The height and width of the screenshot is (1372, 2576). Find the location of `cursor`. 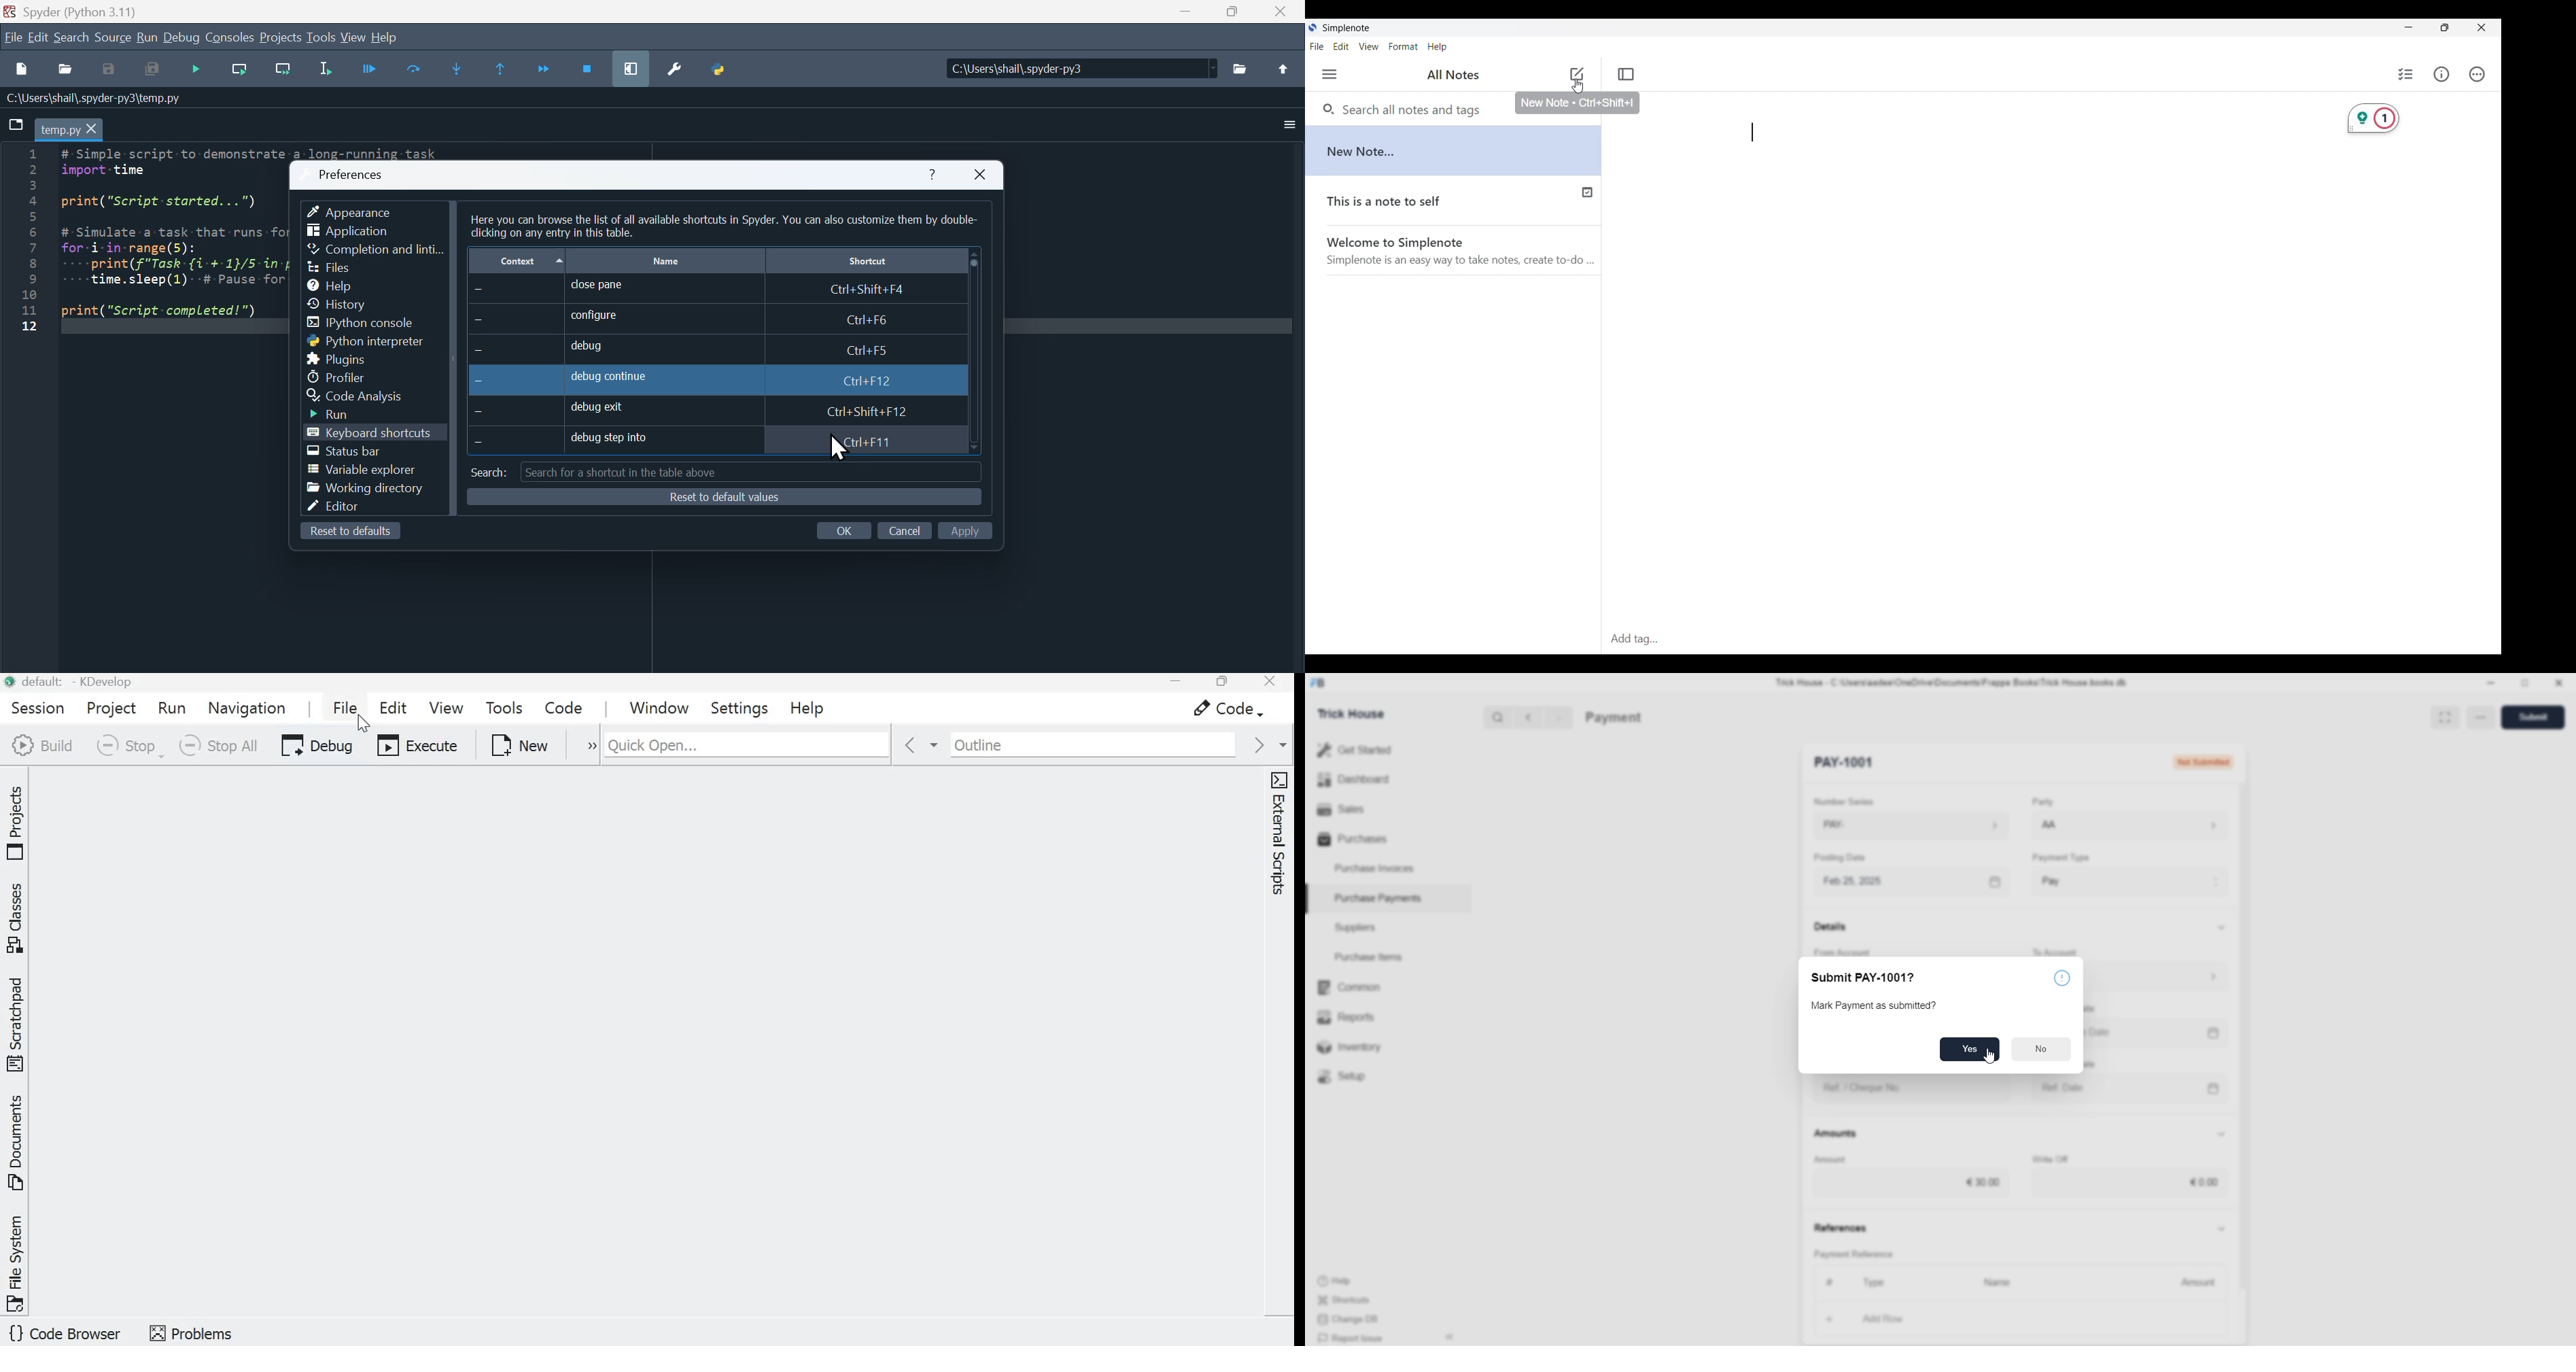

cursor is located at coordinates (364, 724).